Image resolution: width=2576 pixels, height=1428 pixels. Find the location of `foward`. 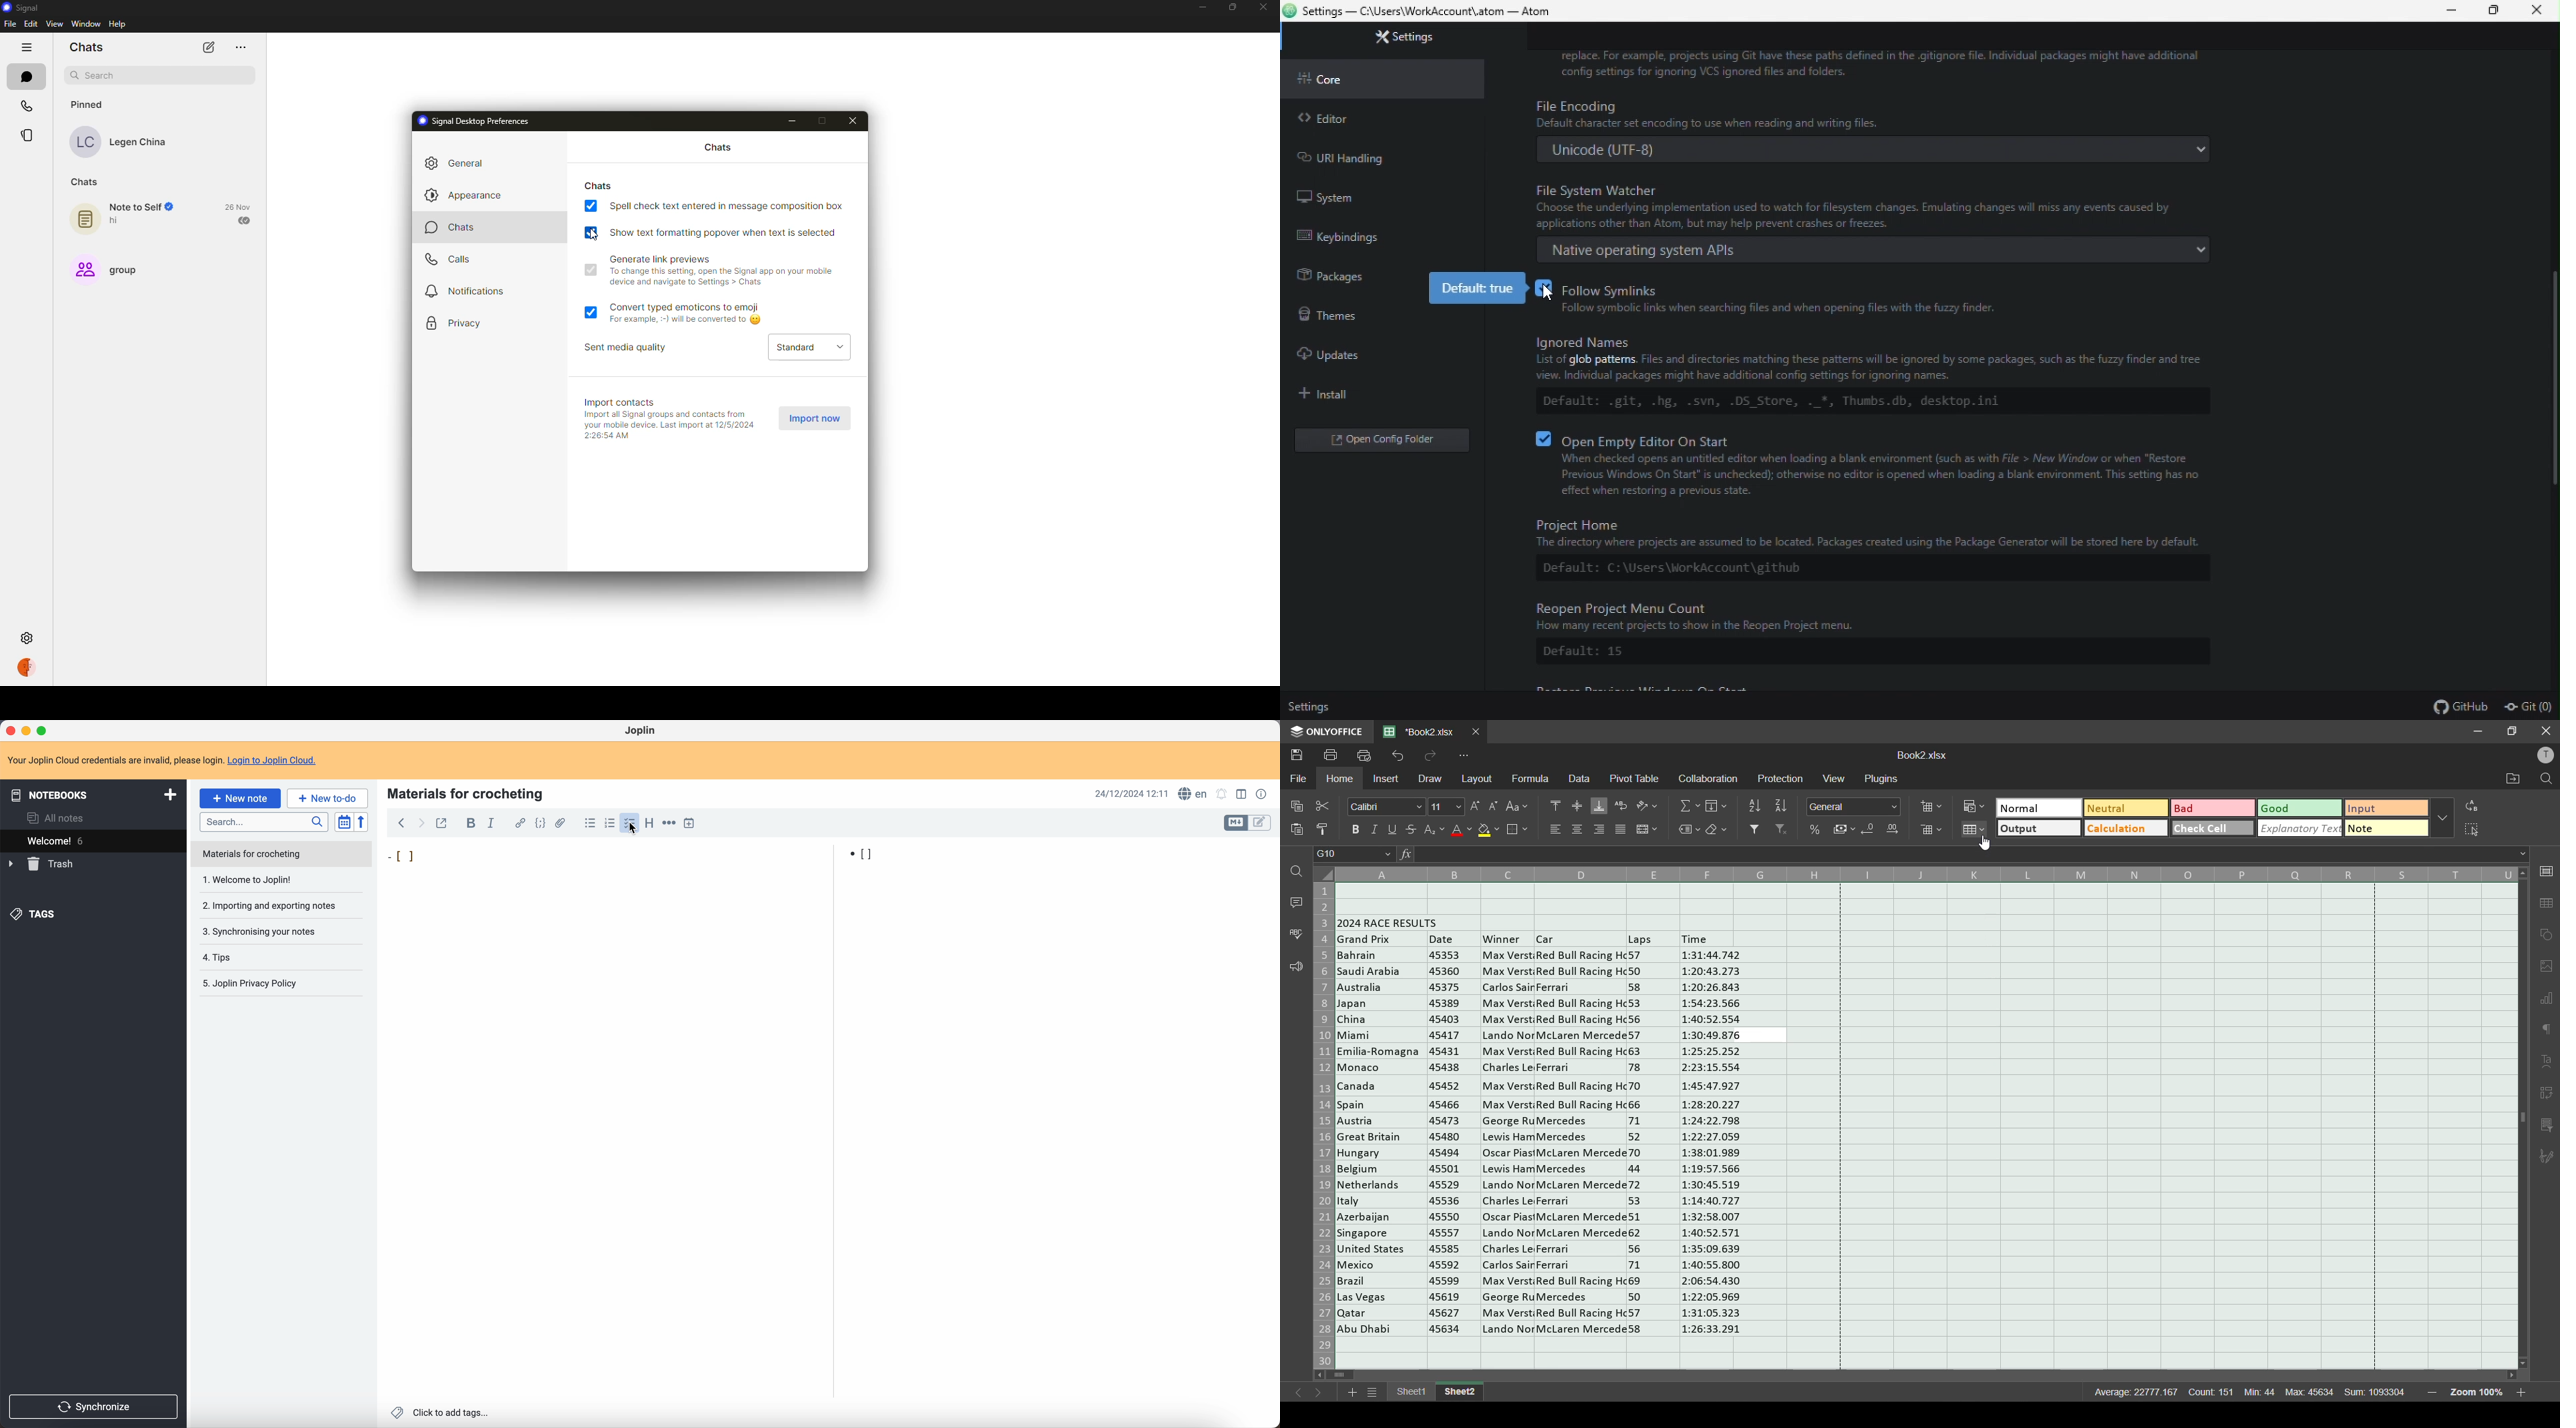

foward is located at coordinates (420, 824).